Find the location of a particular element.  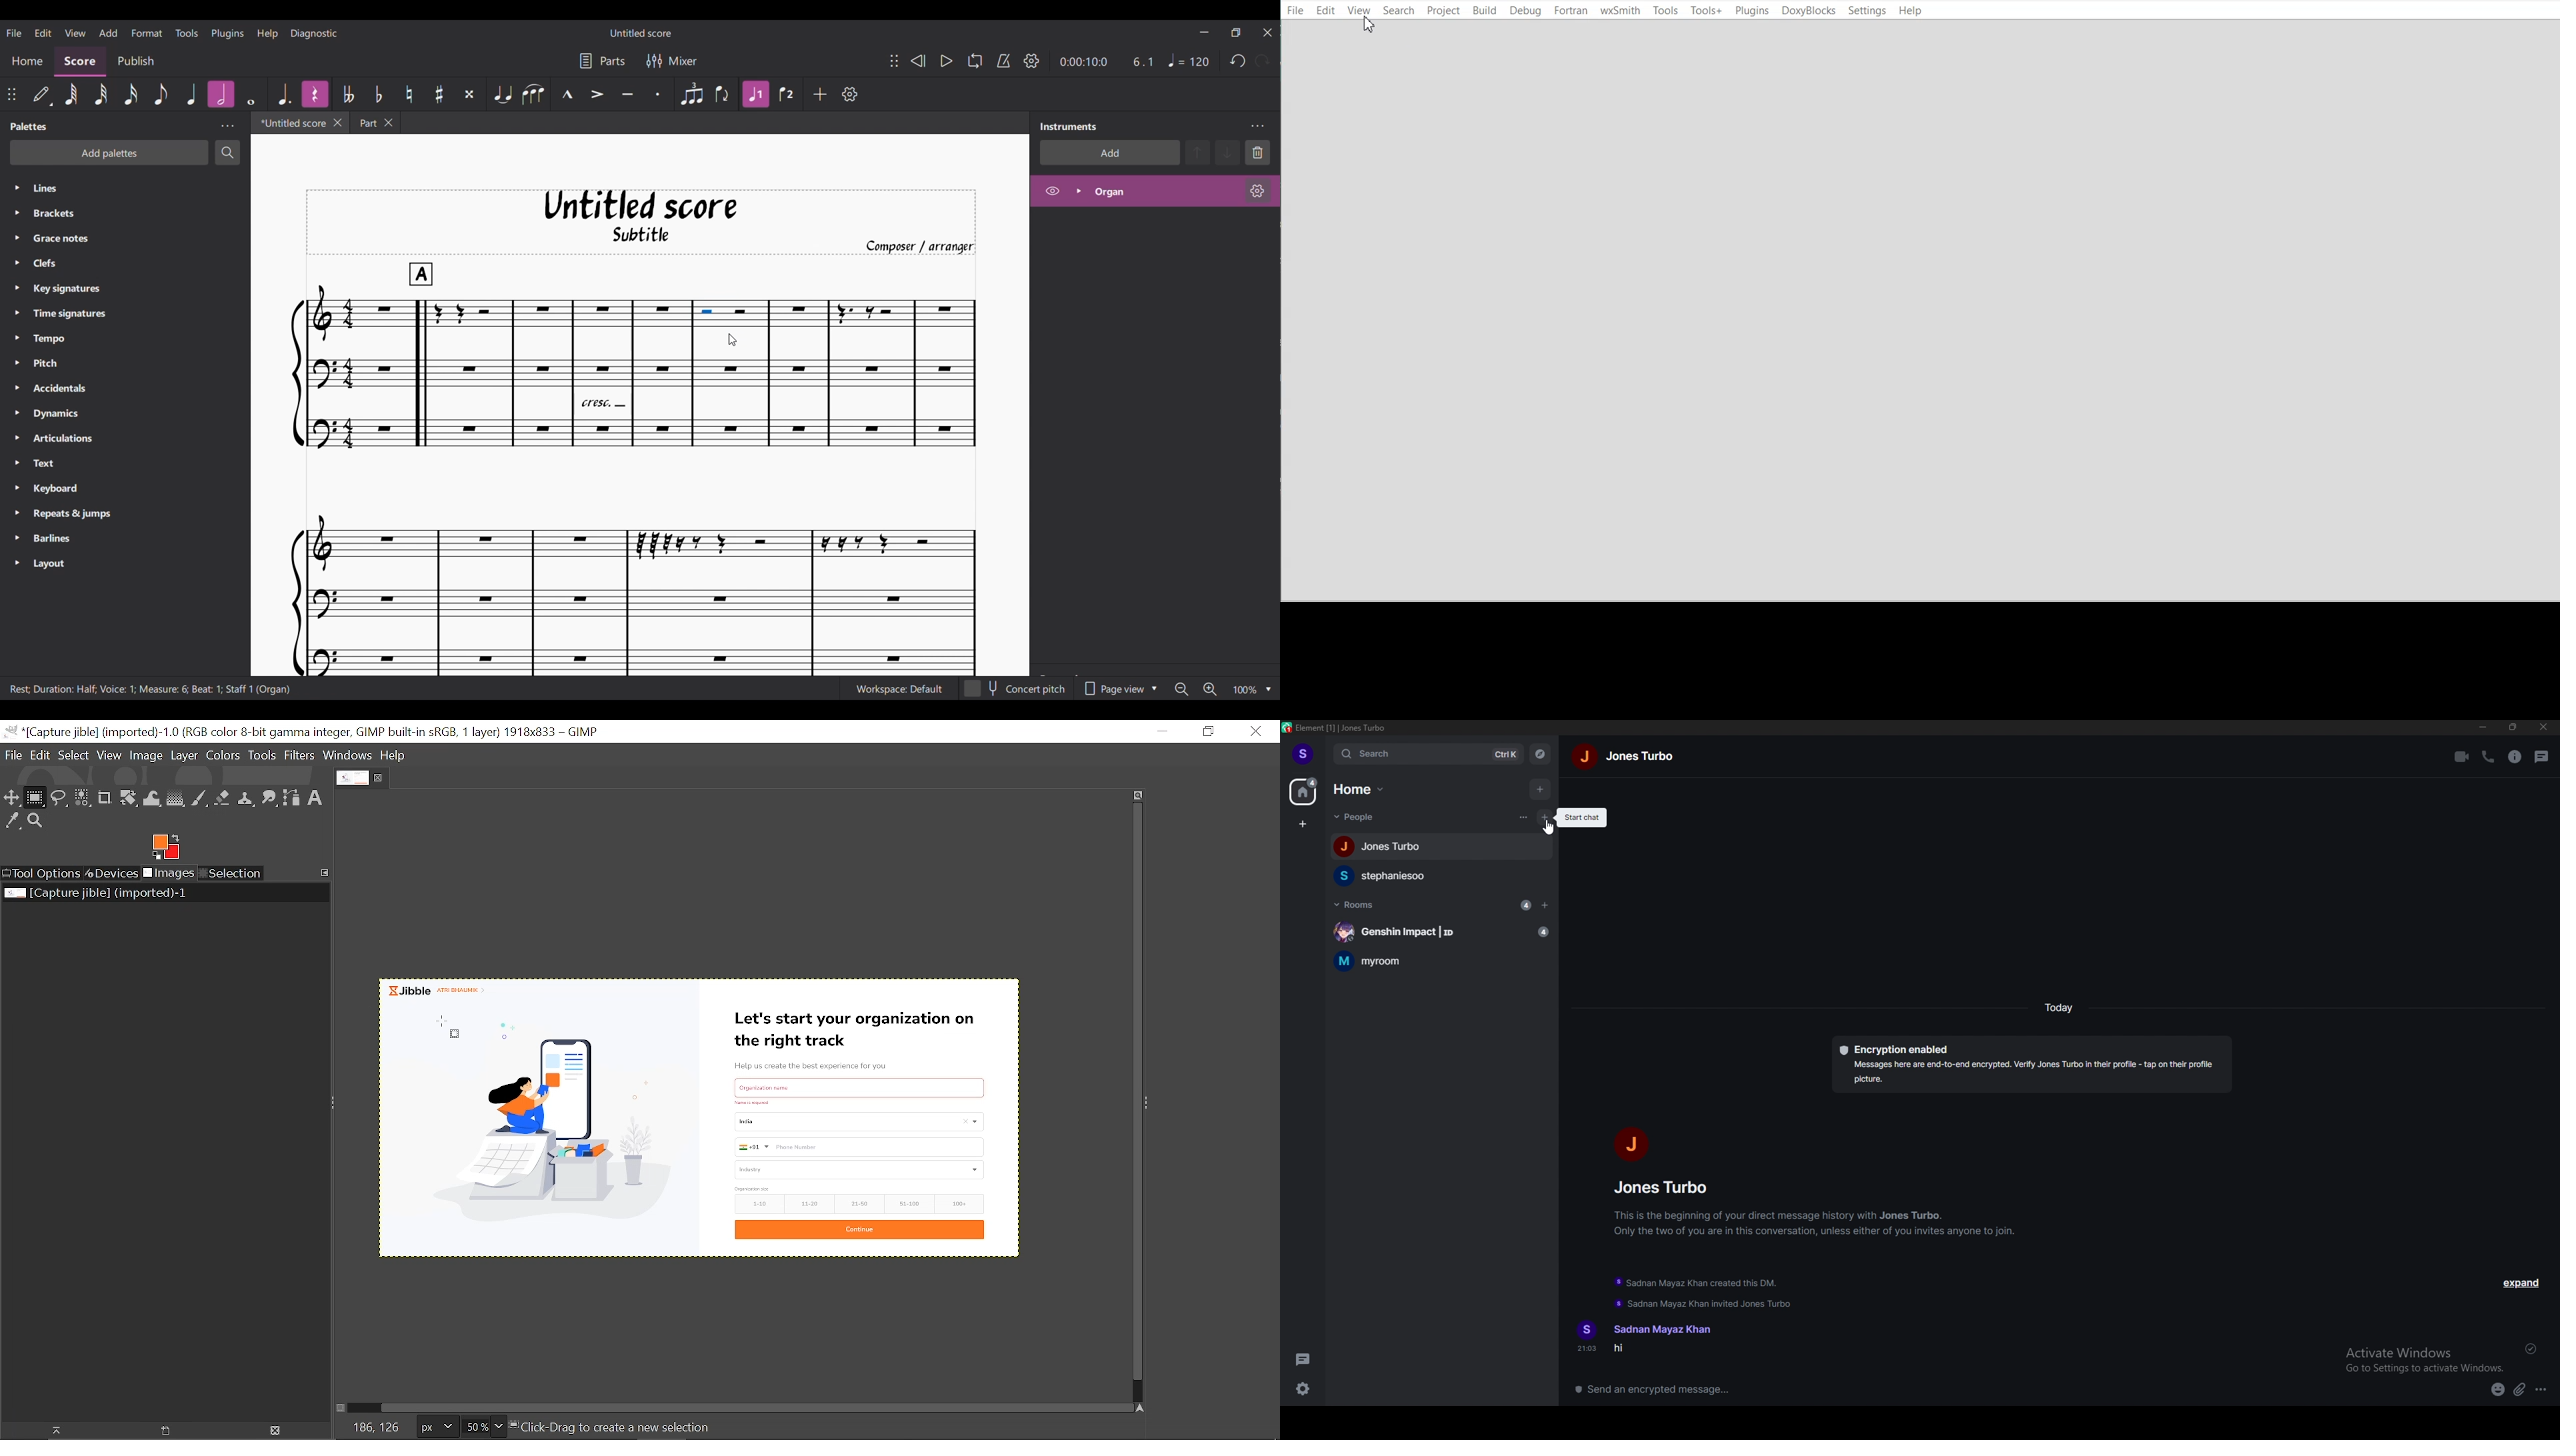

threads is located at coordinates (1305, 1359).